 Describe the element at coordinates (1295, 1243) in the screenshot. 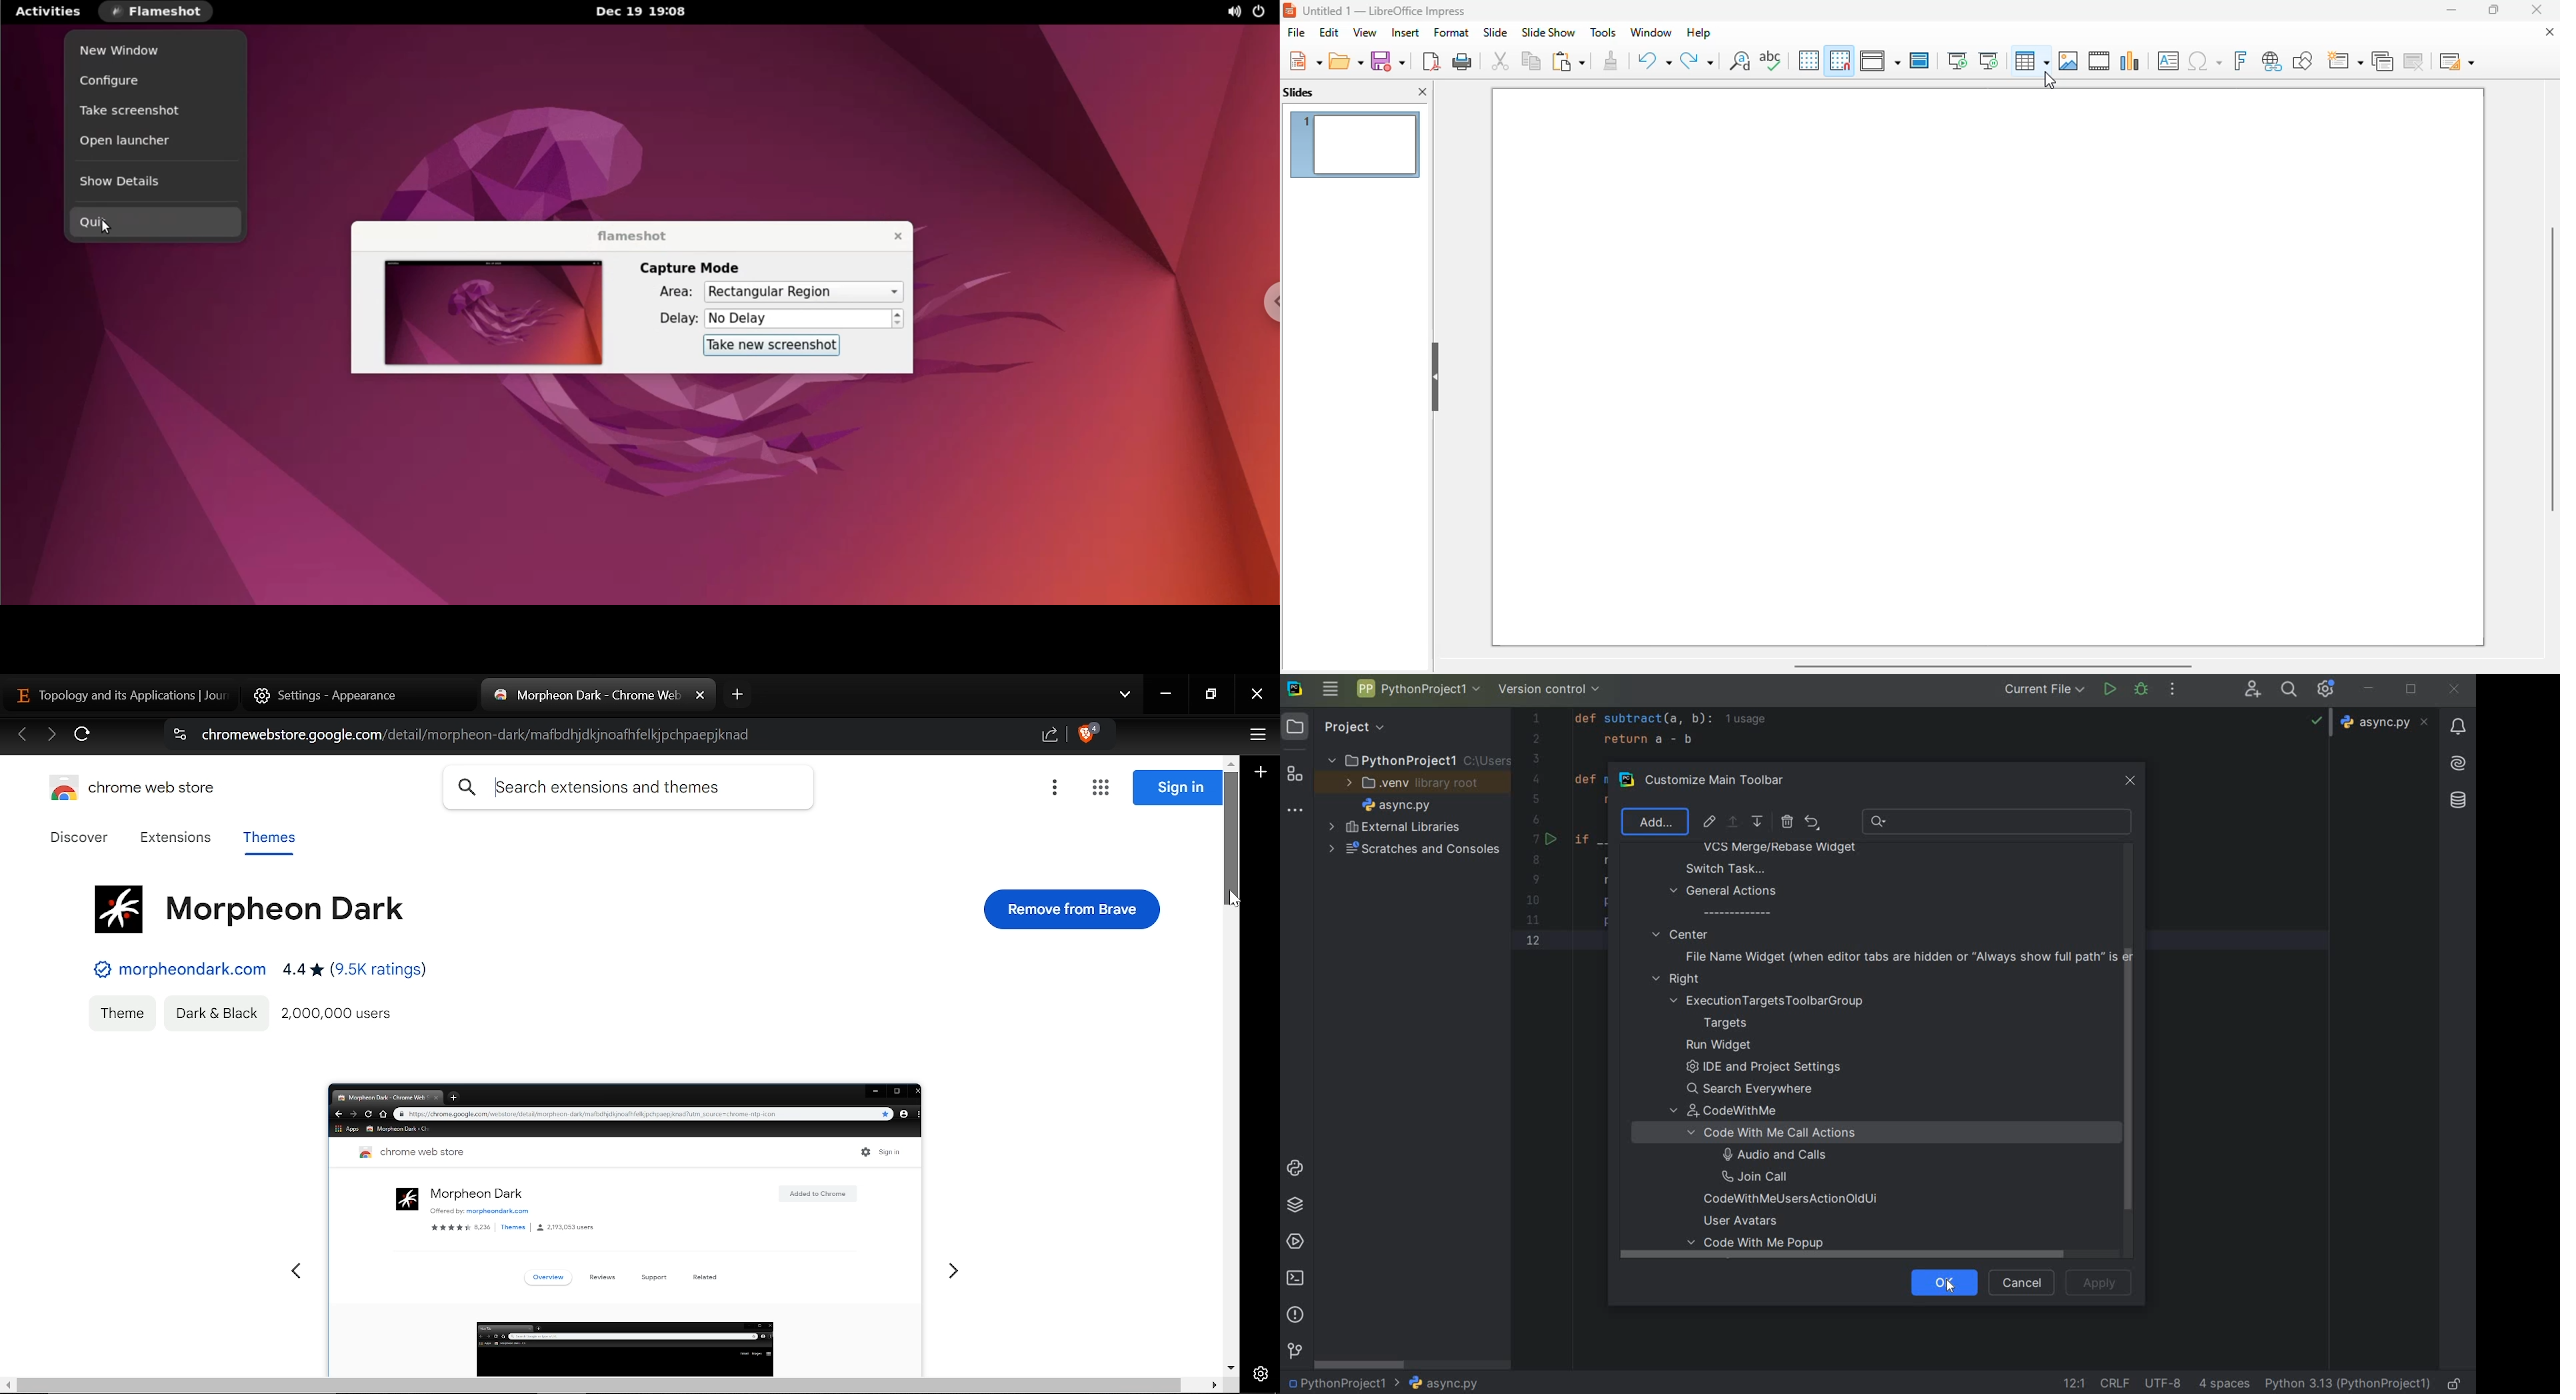

I see `SERVICES` at that location.